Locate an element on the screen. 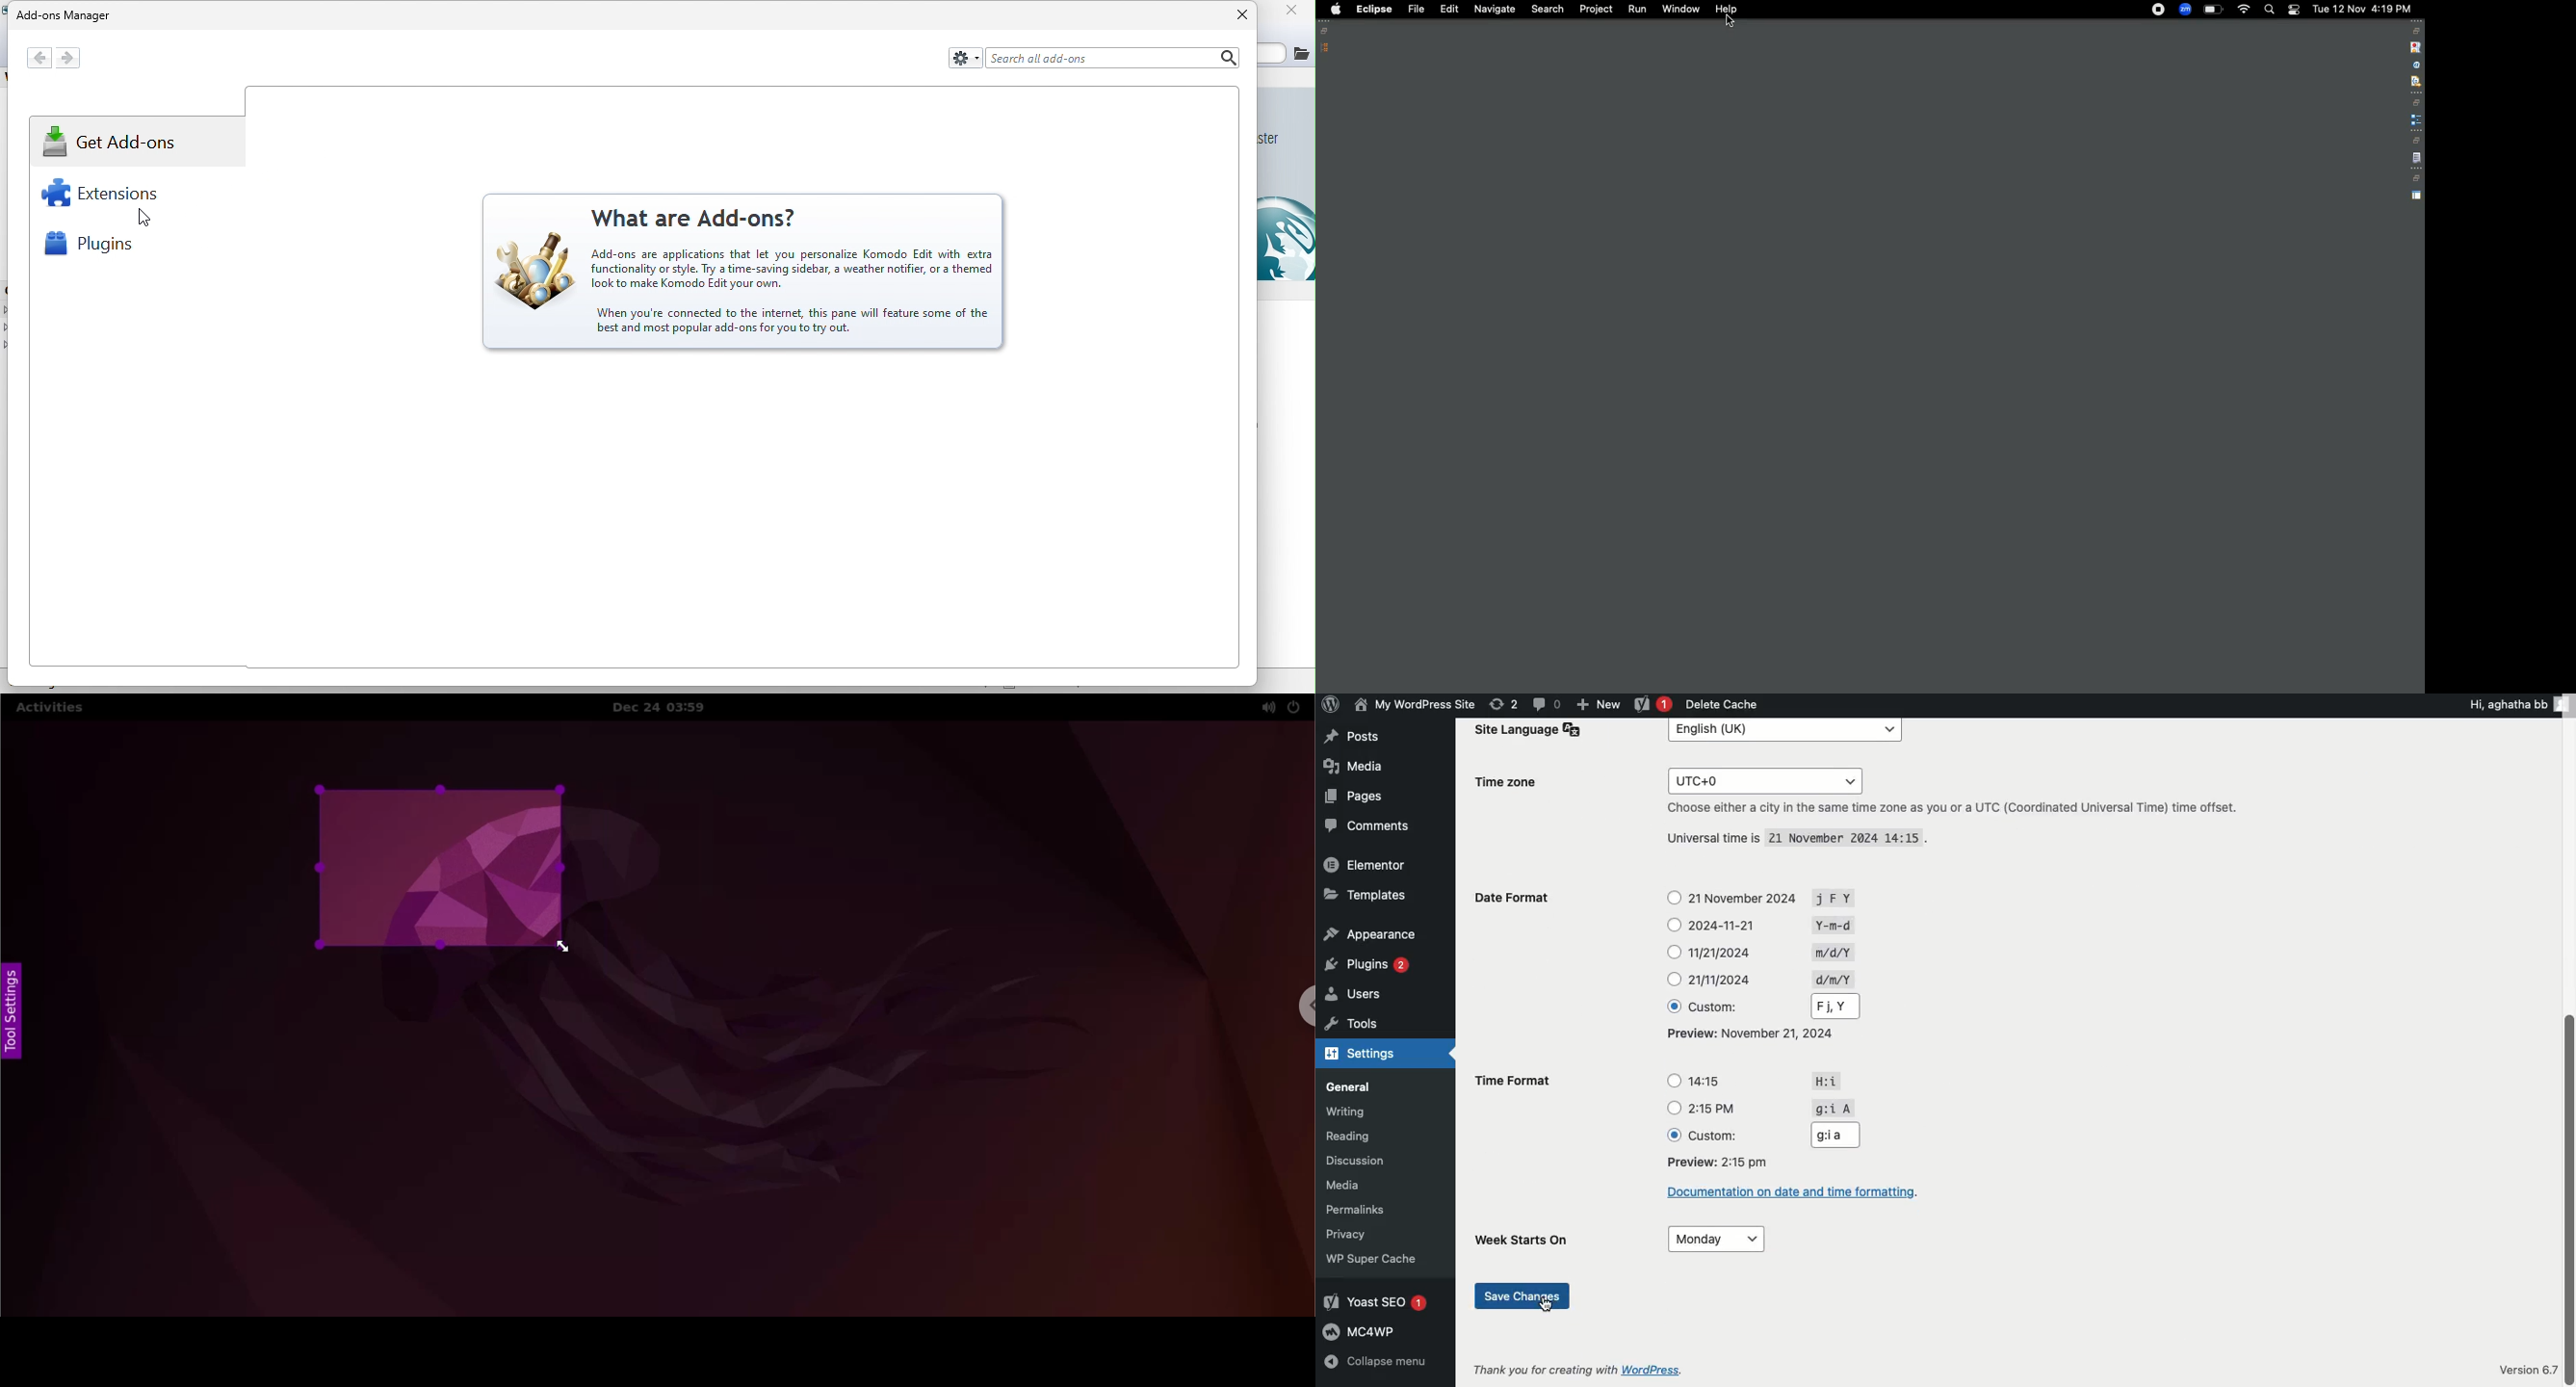 The width and height of the screenshot is (2576, 1400). Week starts on is located at coordinates (1523, 1239).